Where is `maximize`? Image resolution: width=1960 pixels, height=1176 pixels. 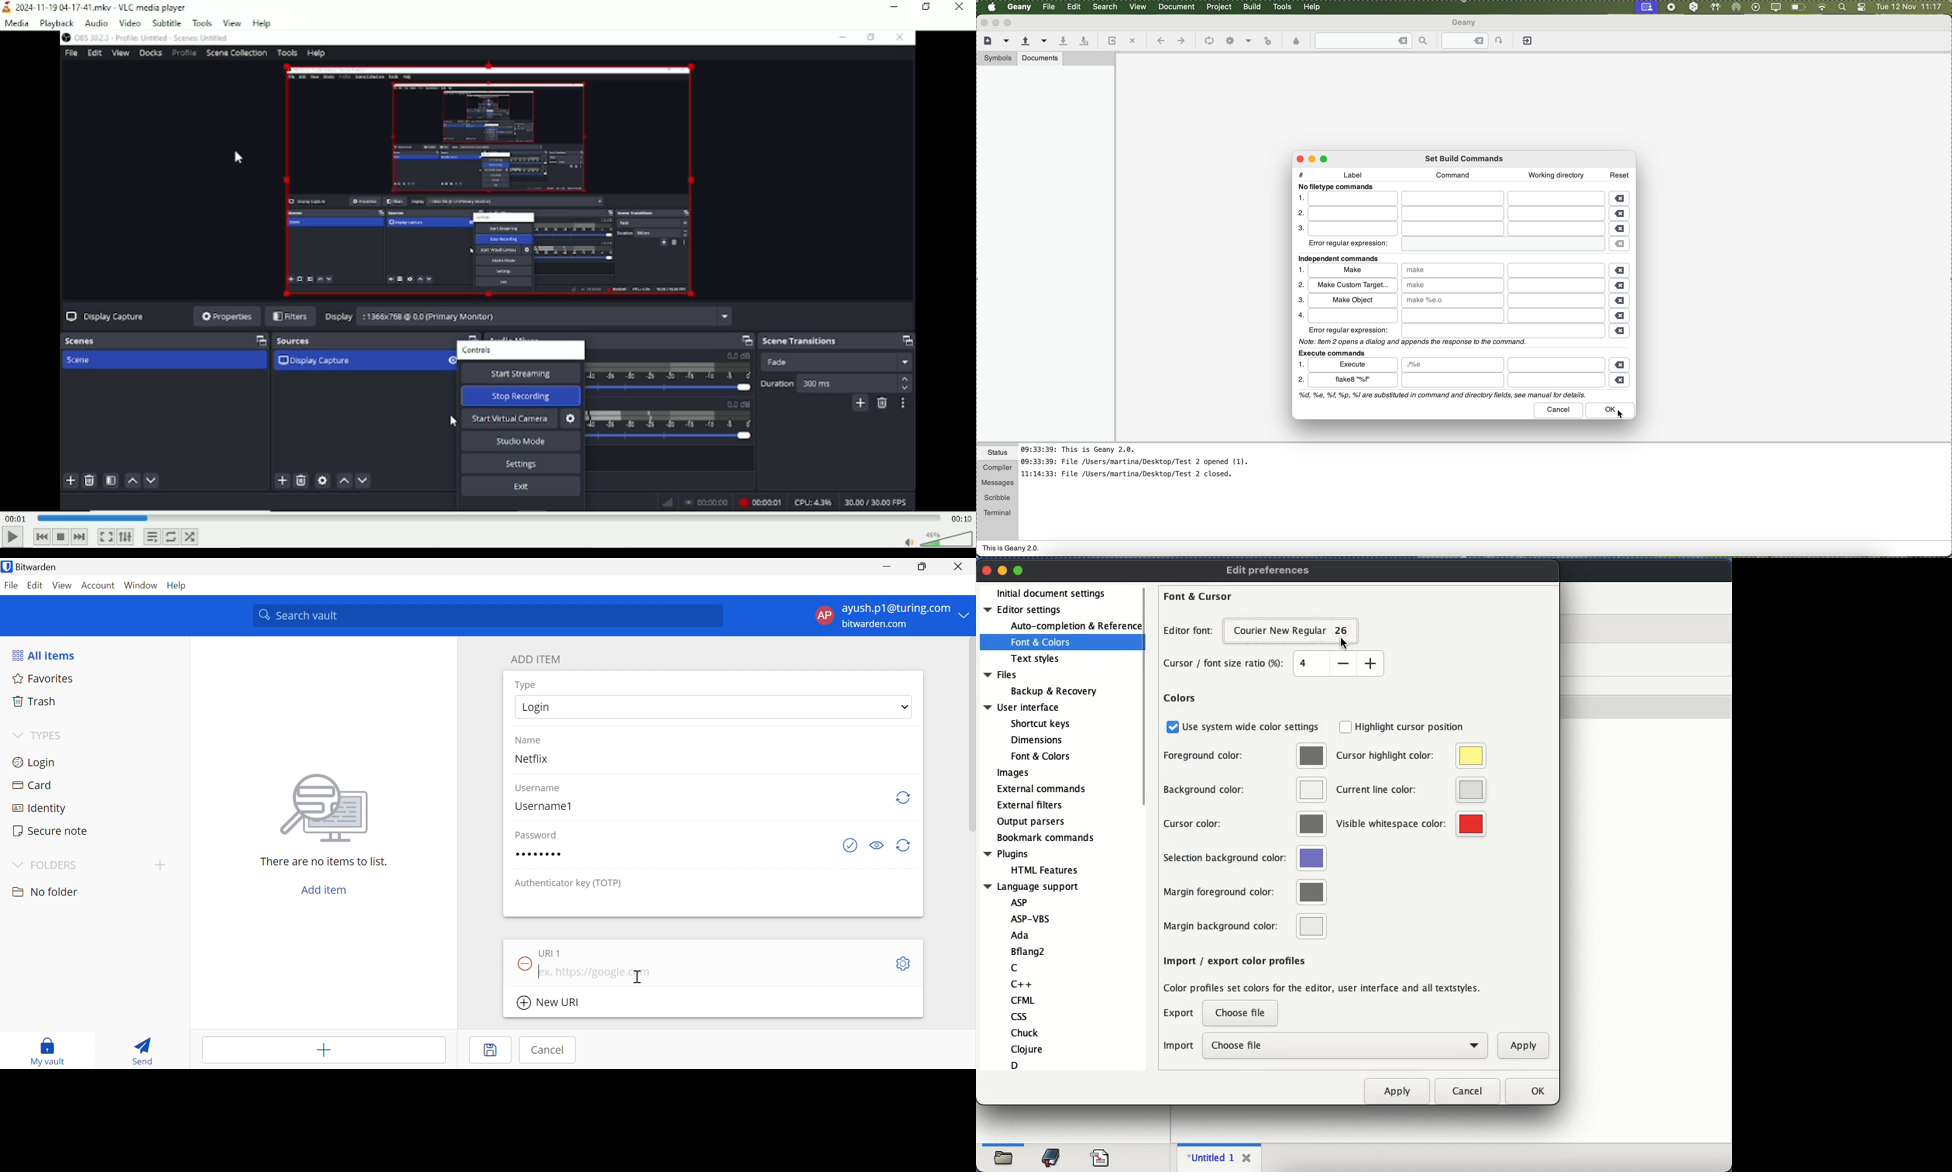 maximize is located at coordinates (1019, 570).